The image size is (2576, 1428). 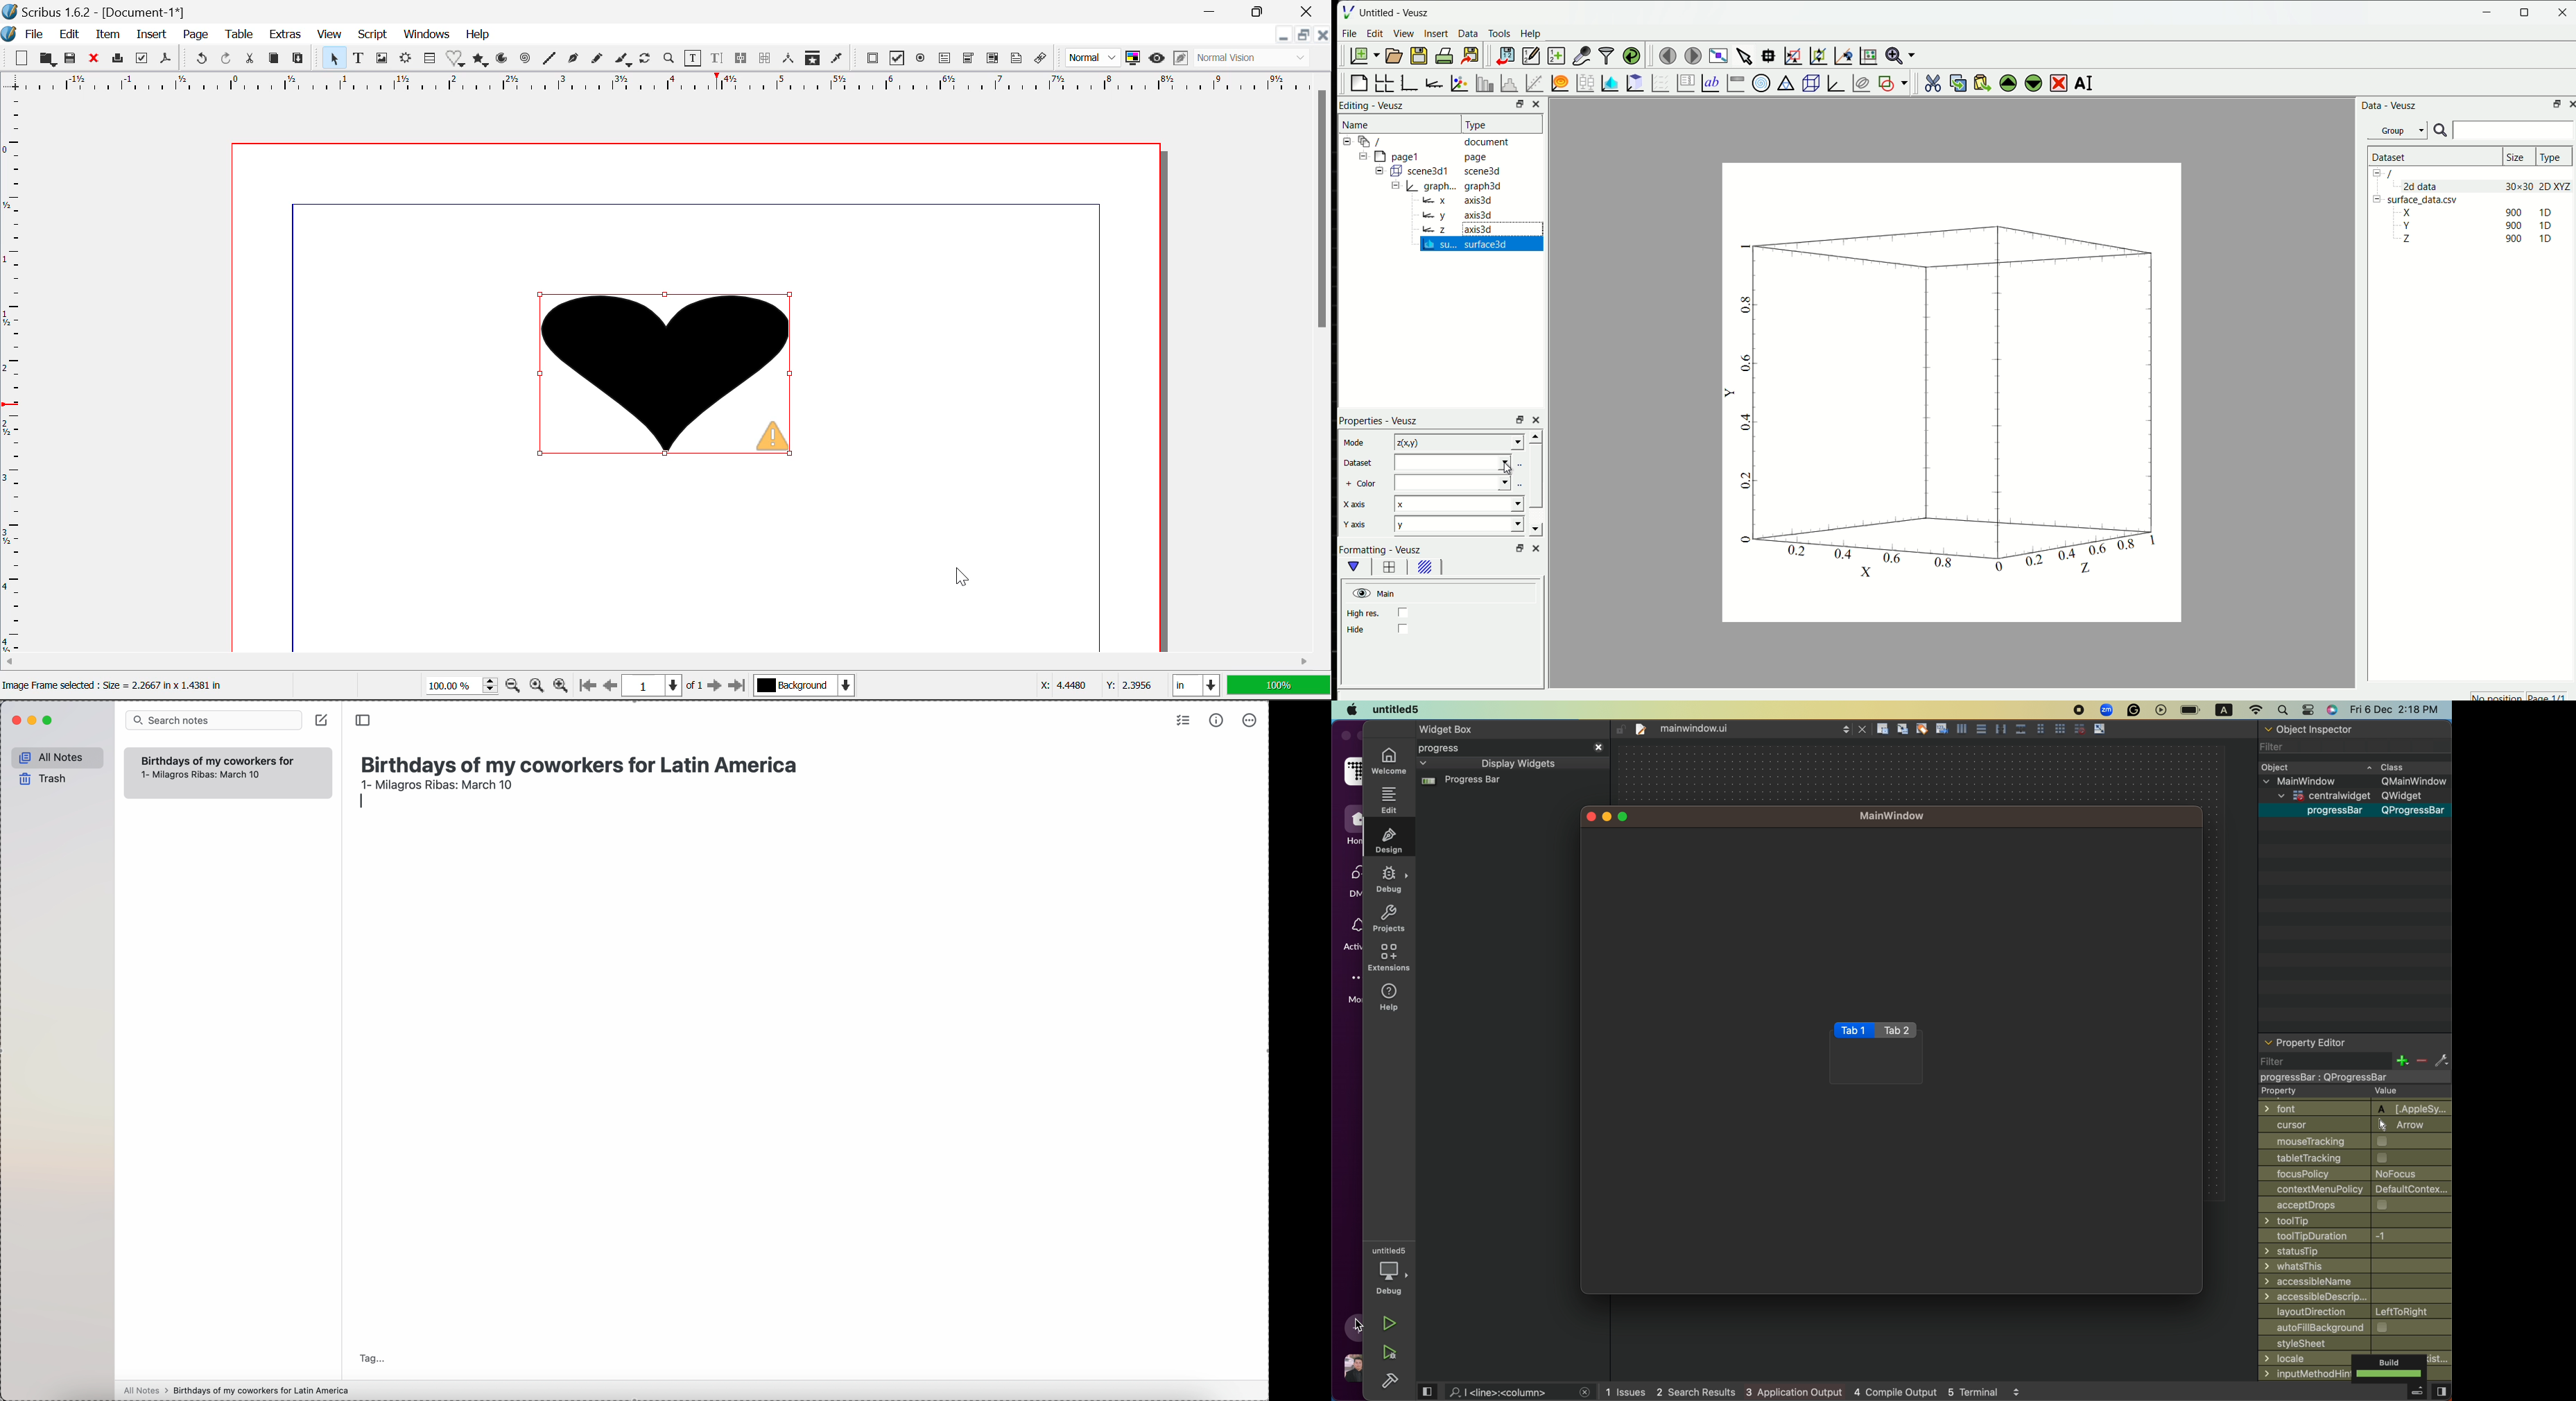 I want to click on autofillbackground, so click(x=2355, y=1329).